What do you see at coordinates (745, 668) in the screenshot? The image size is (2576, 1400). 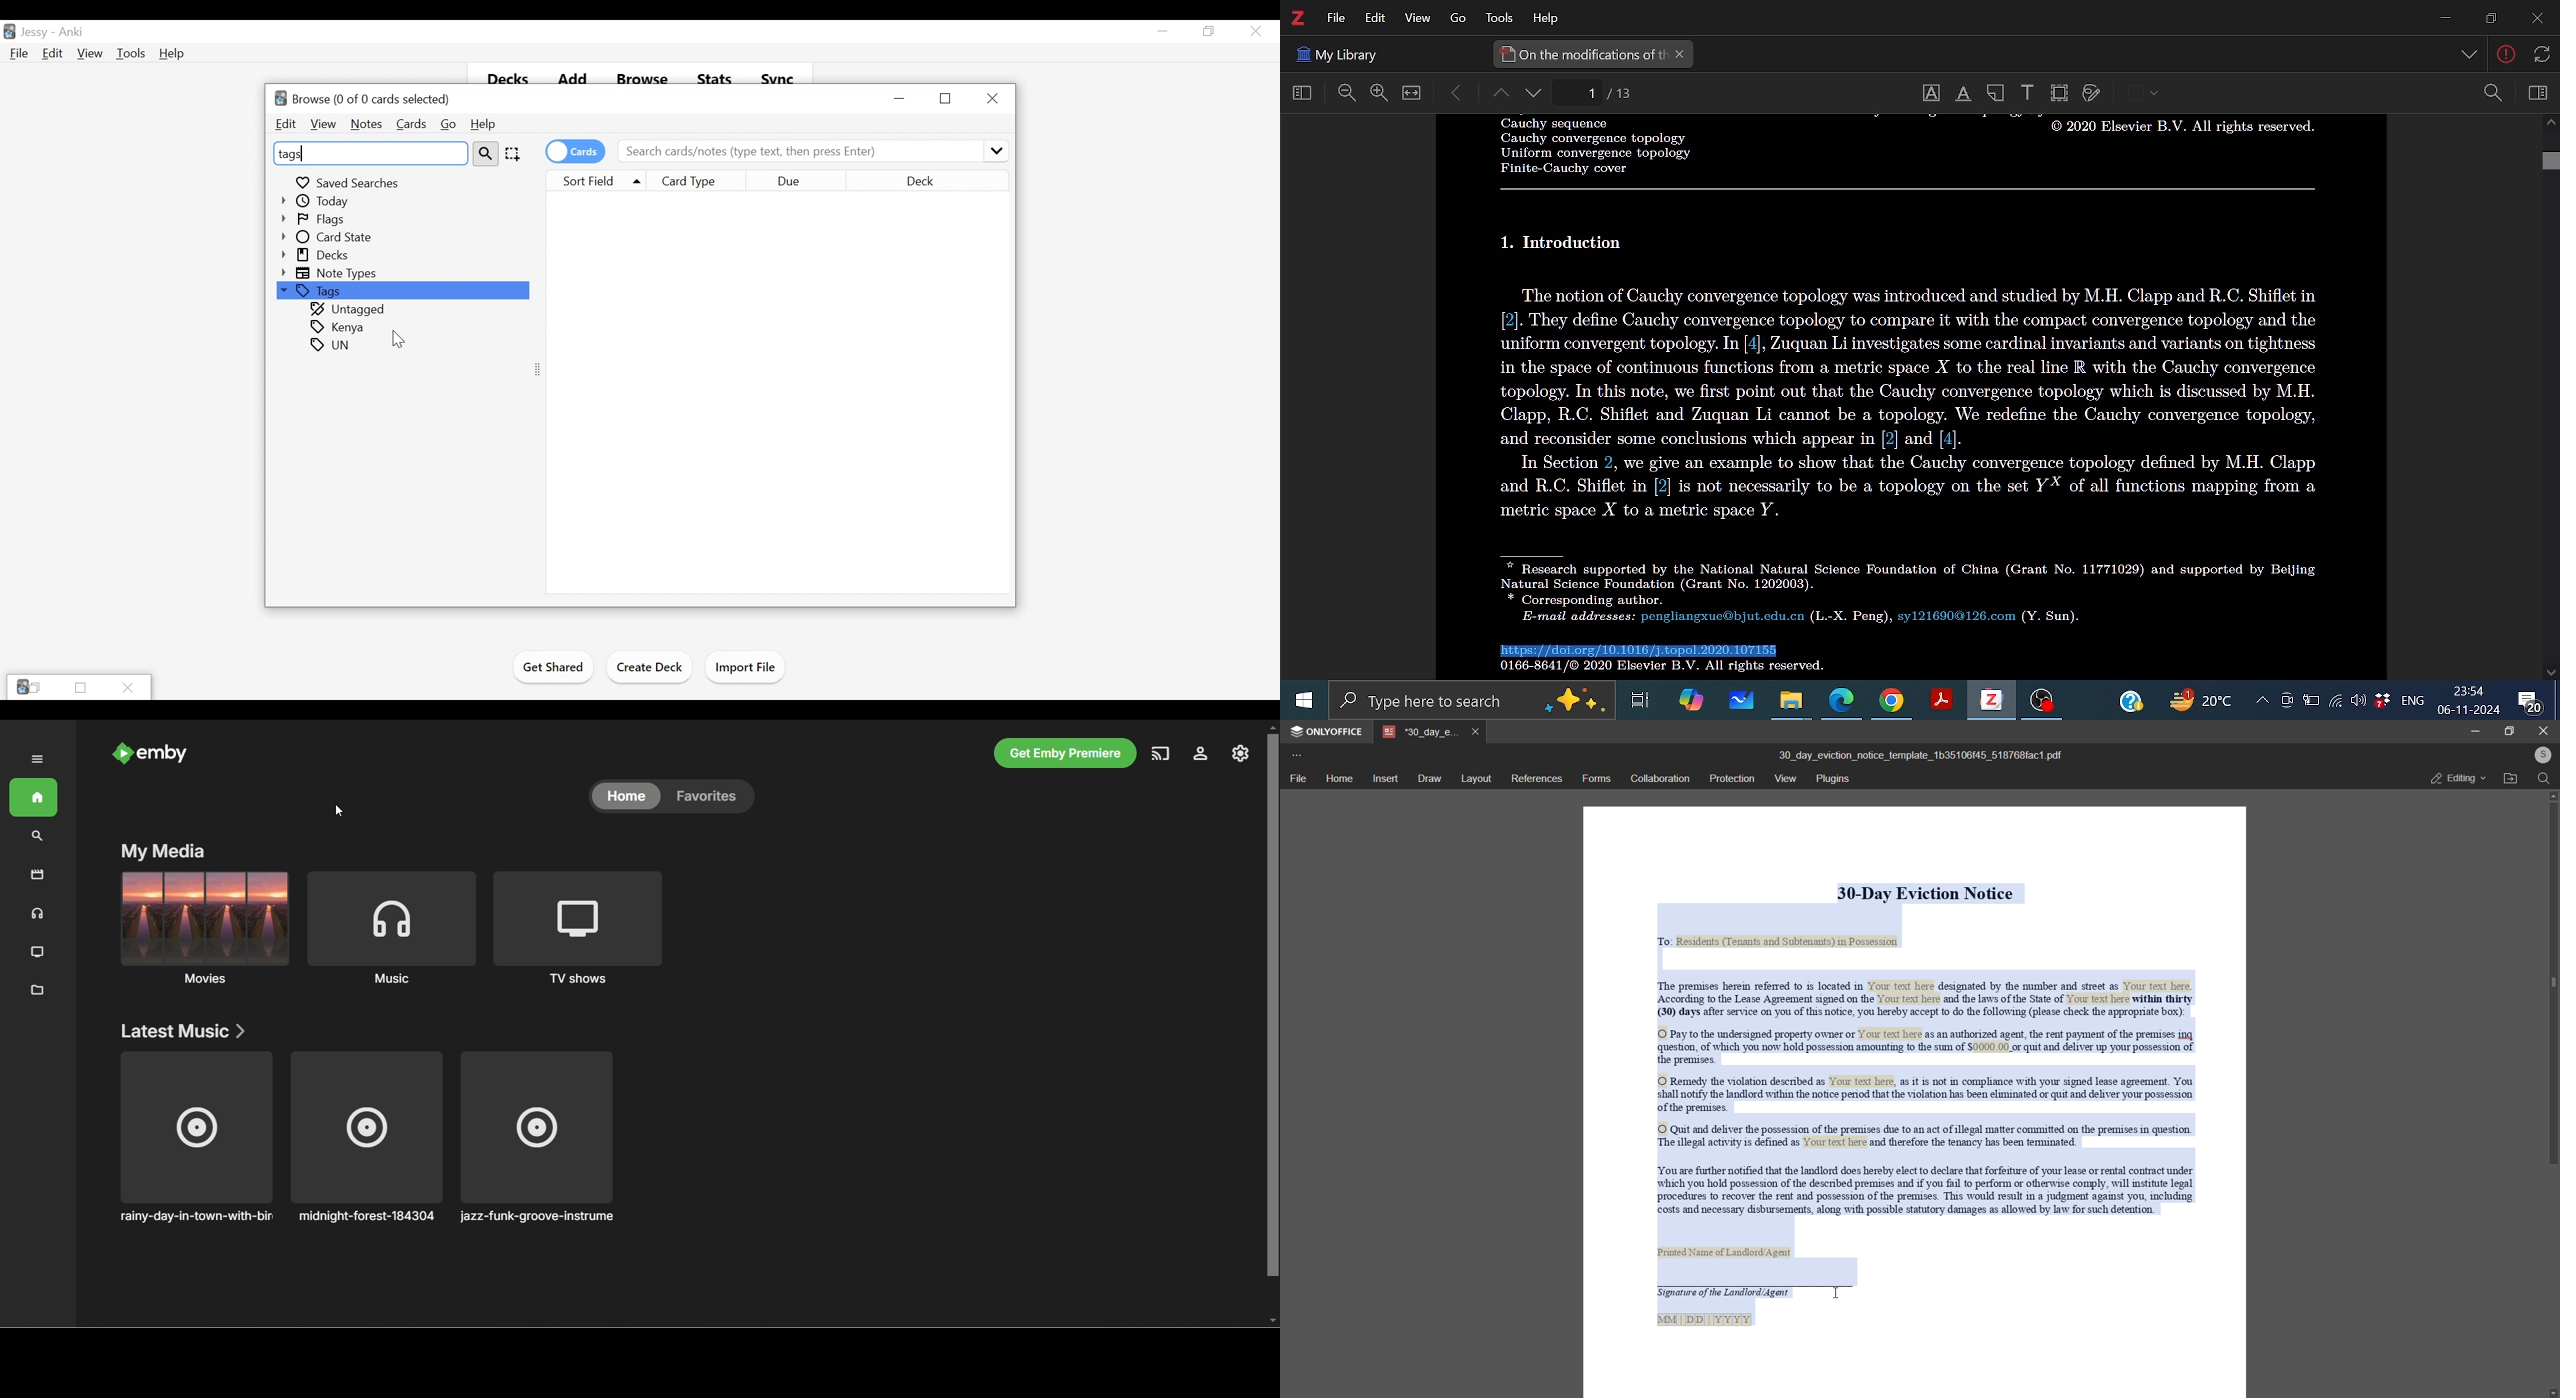 I see `Import Files` at bounding box center [745, 668].